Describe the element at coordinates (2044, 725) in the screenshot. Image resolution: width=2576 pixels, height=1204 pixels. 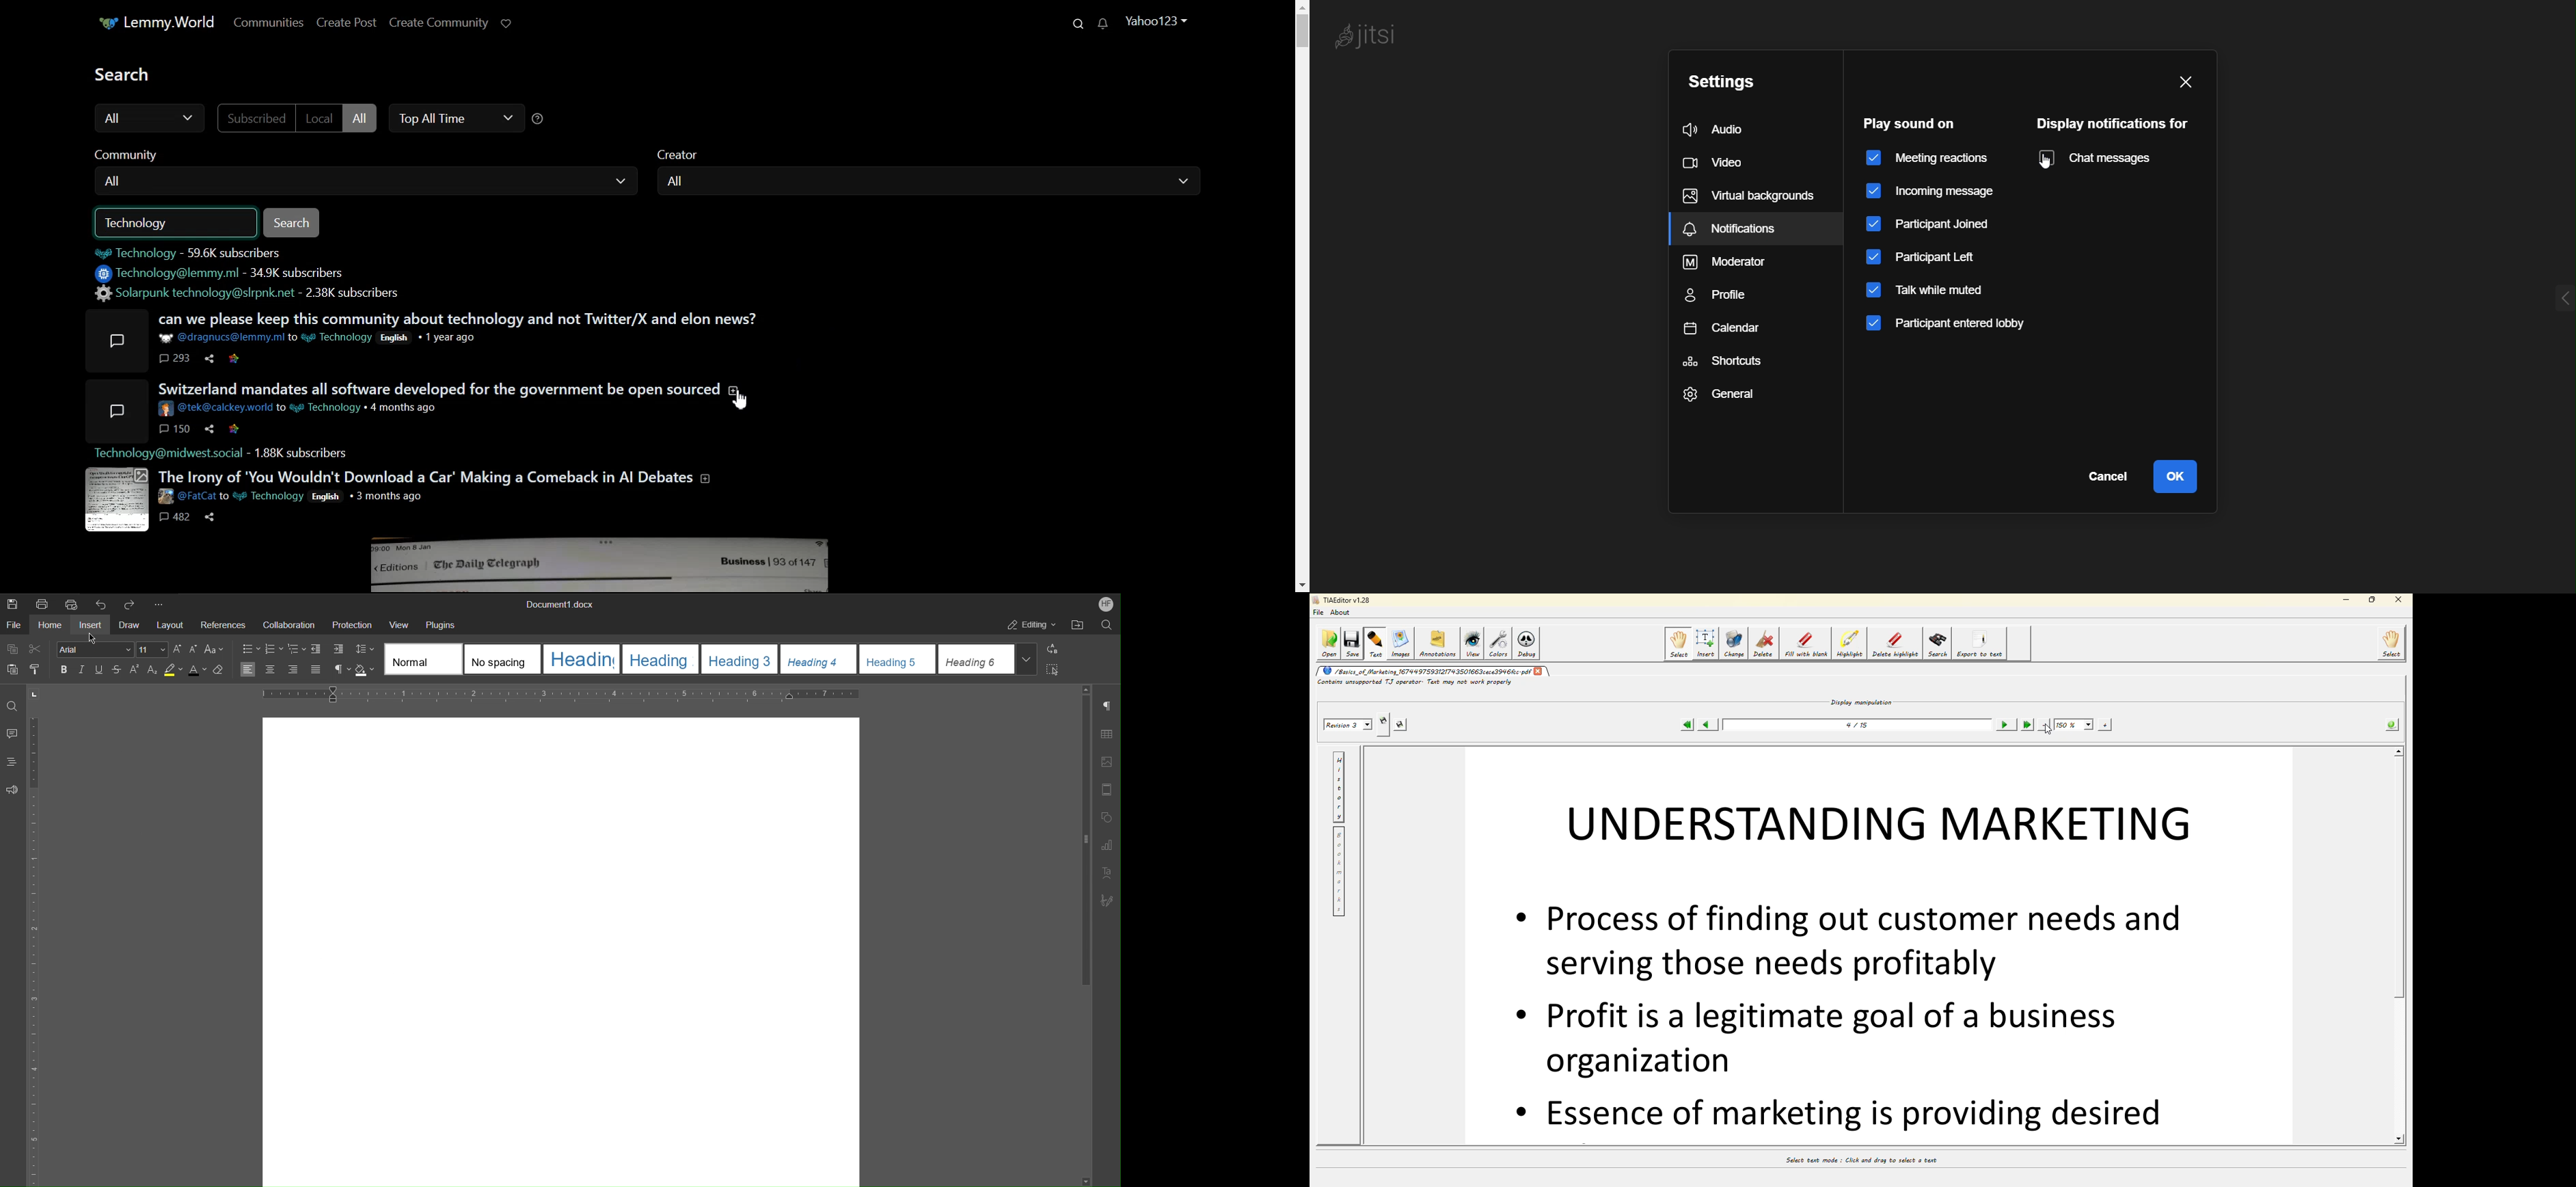
I see `zoom out` at that location.